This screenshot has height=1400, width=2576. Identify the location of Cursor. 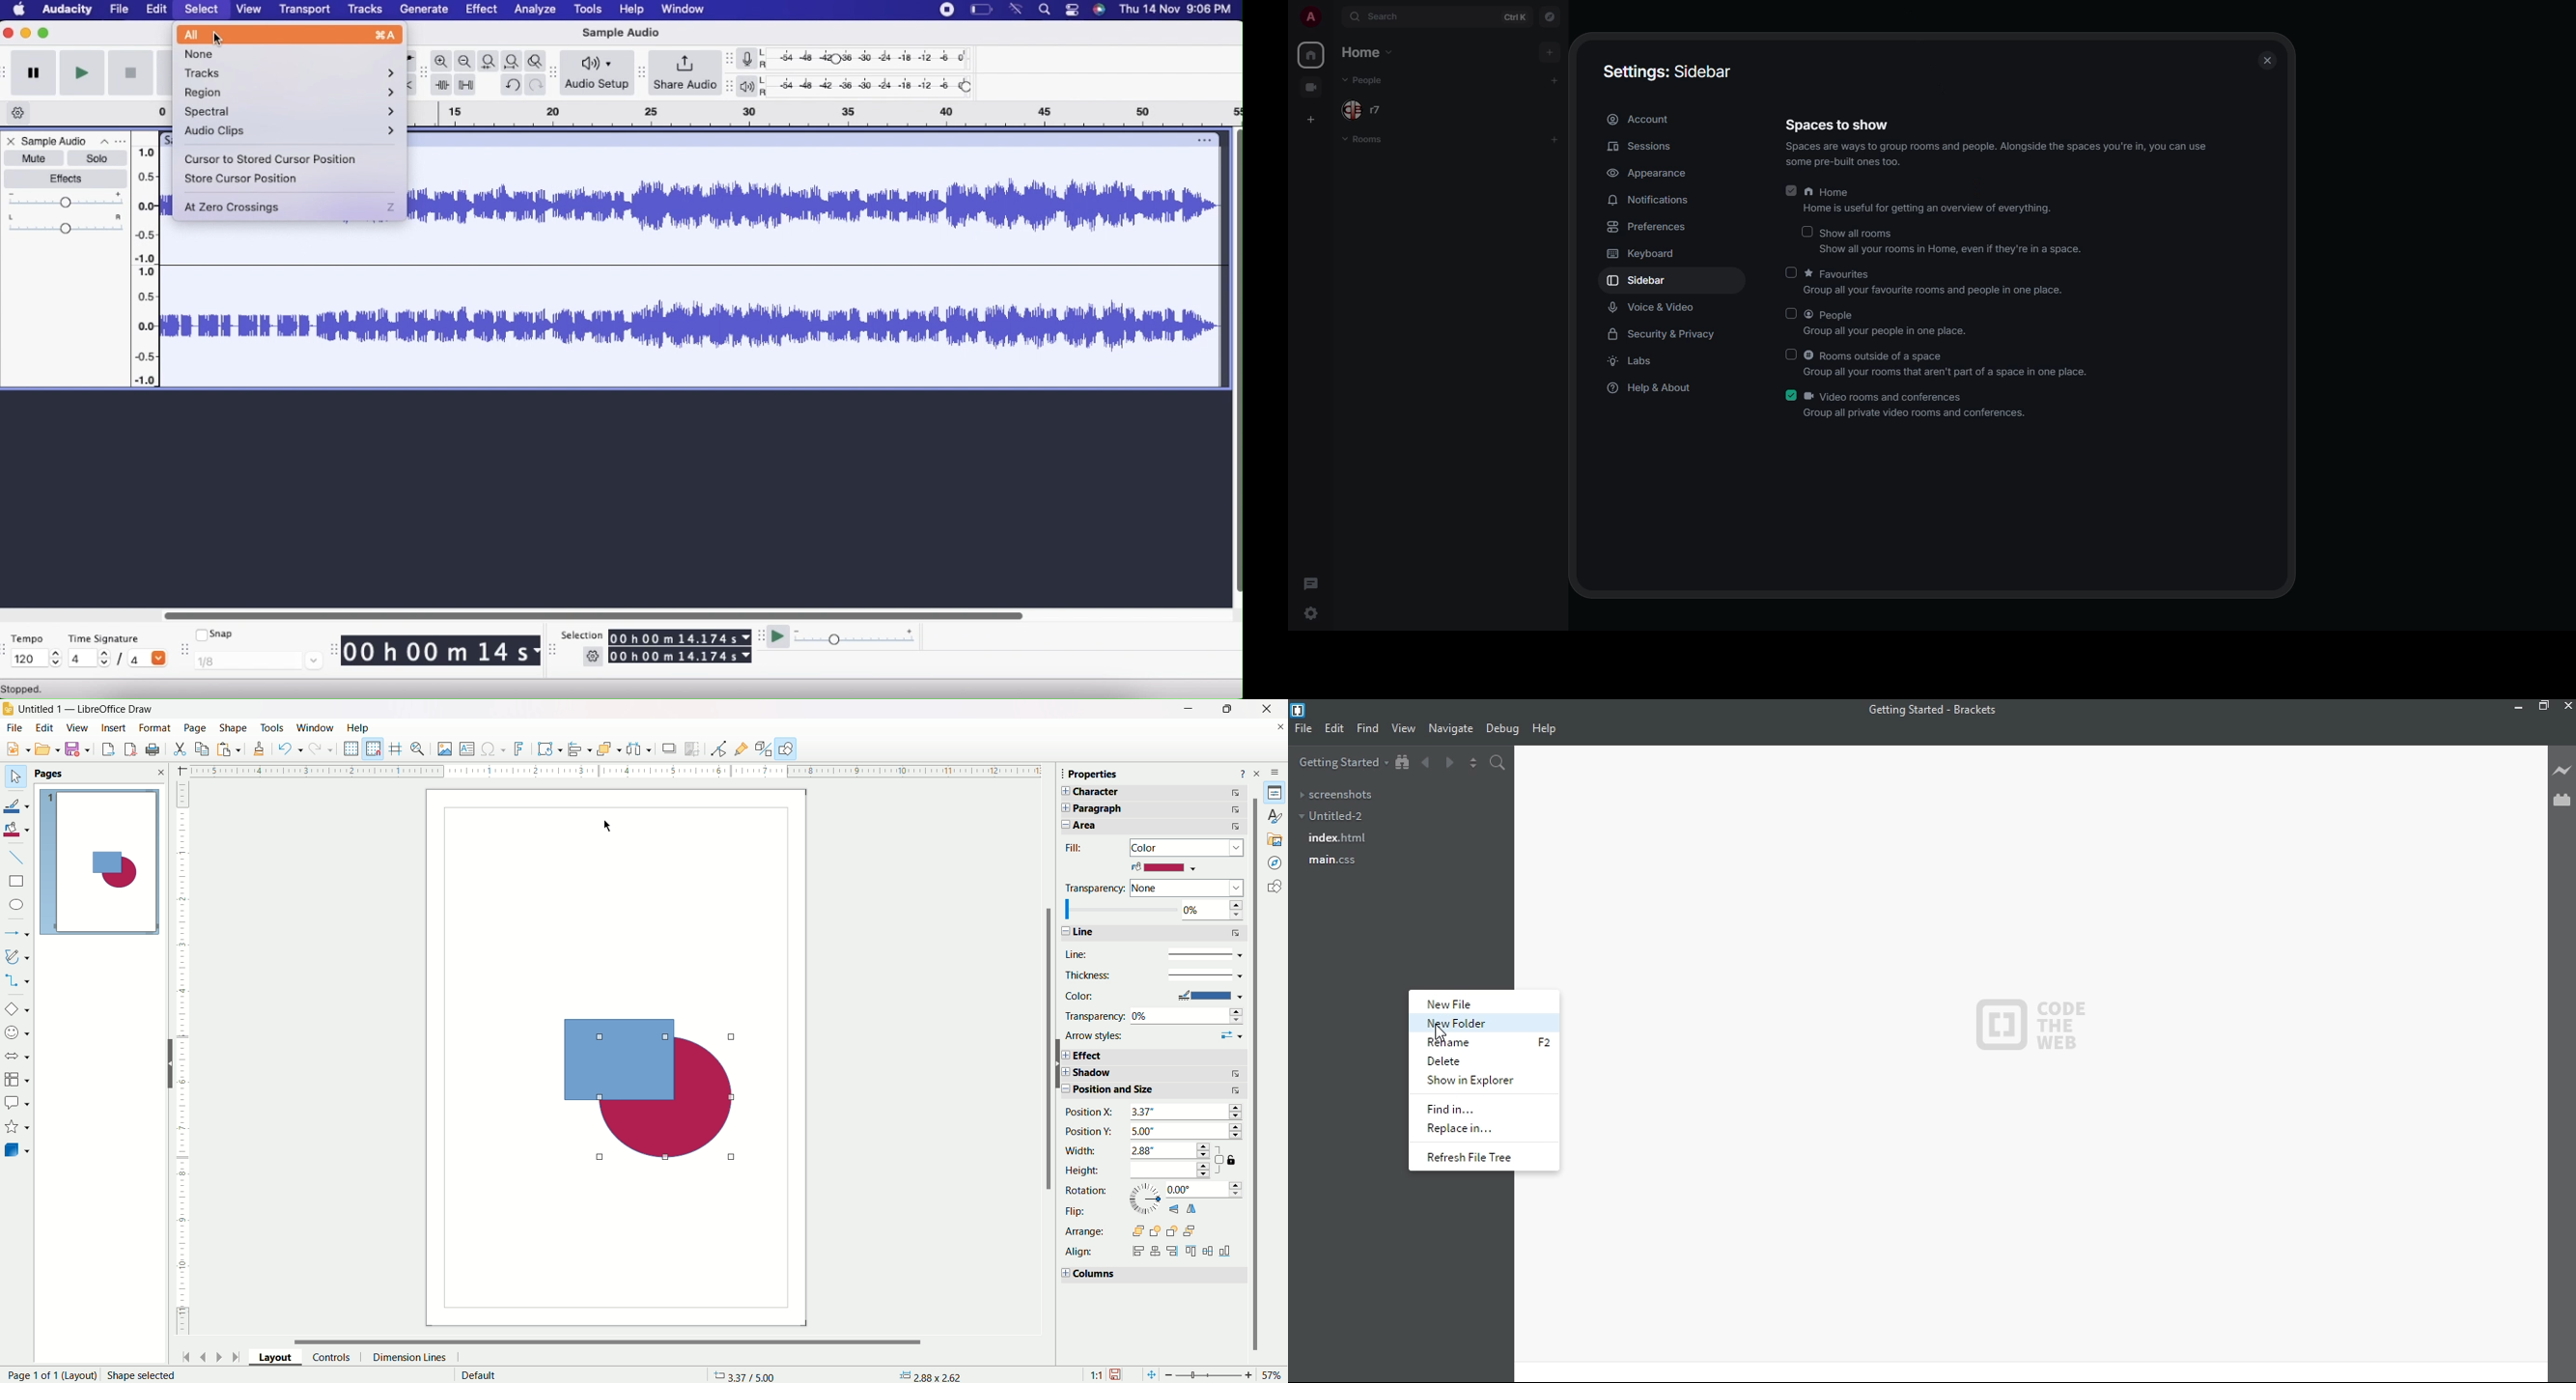
(610, 825).